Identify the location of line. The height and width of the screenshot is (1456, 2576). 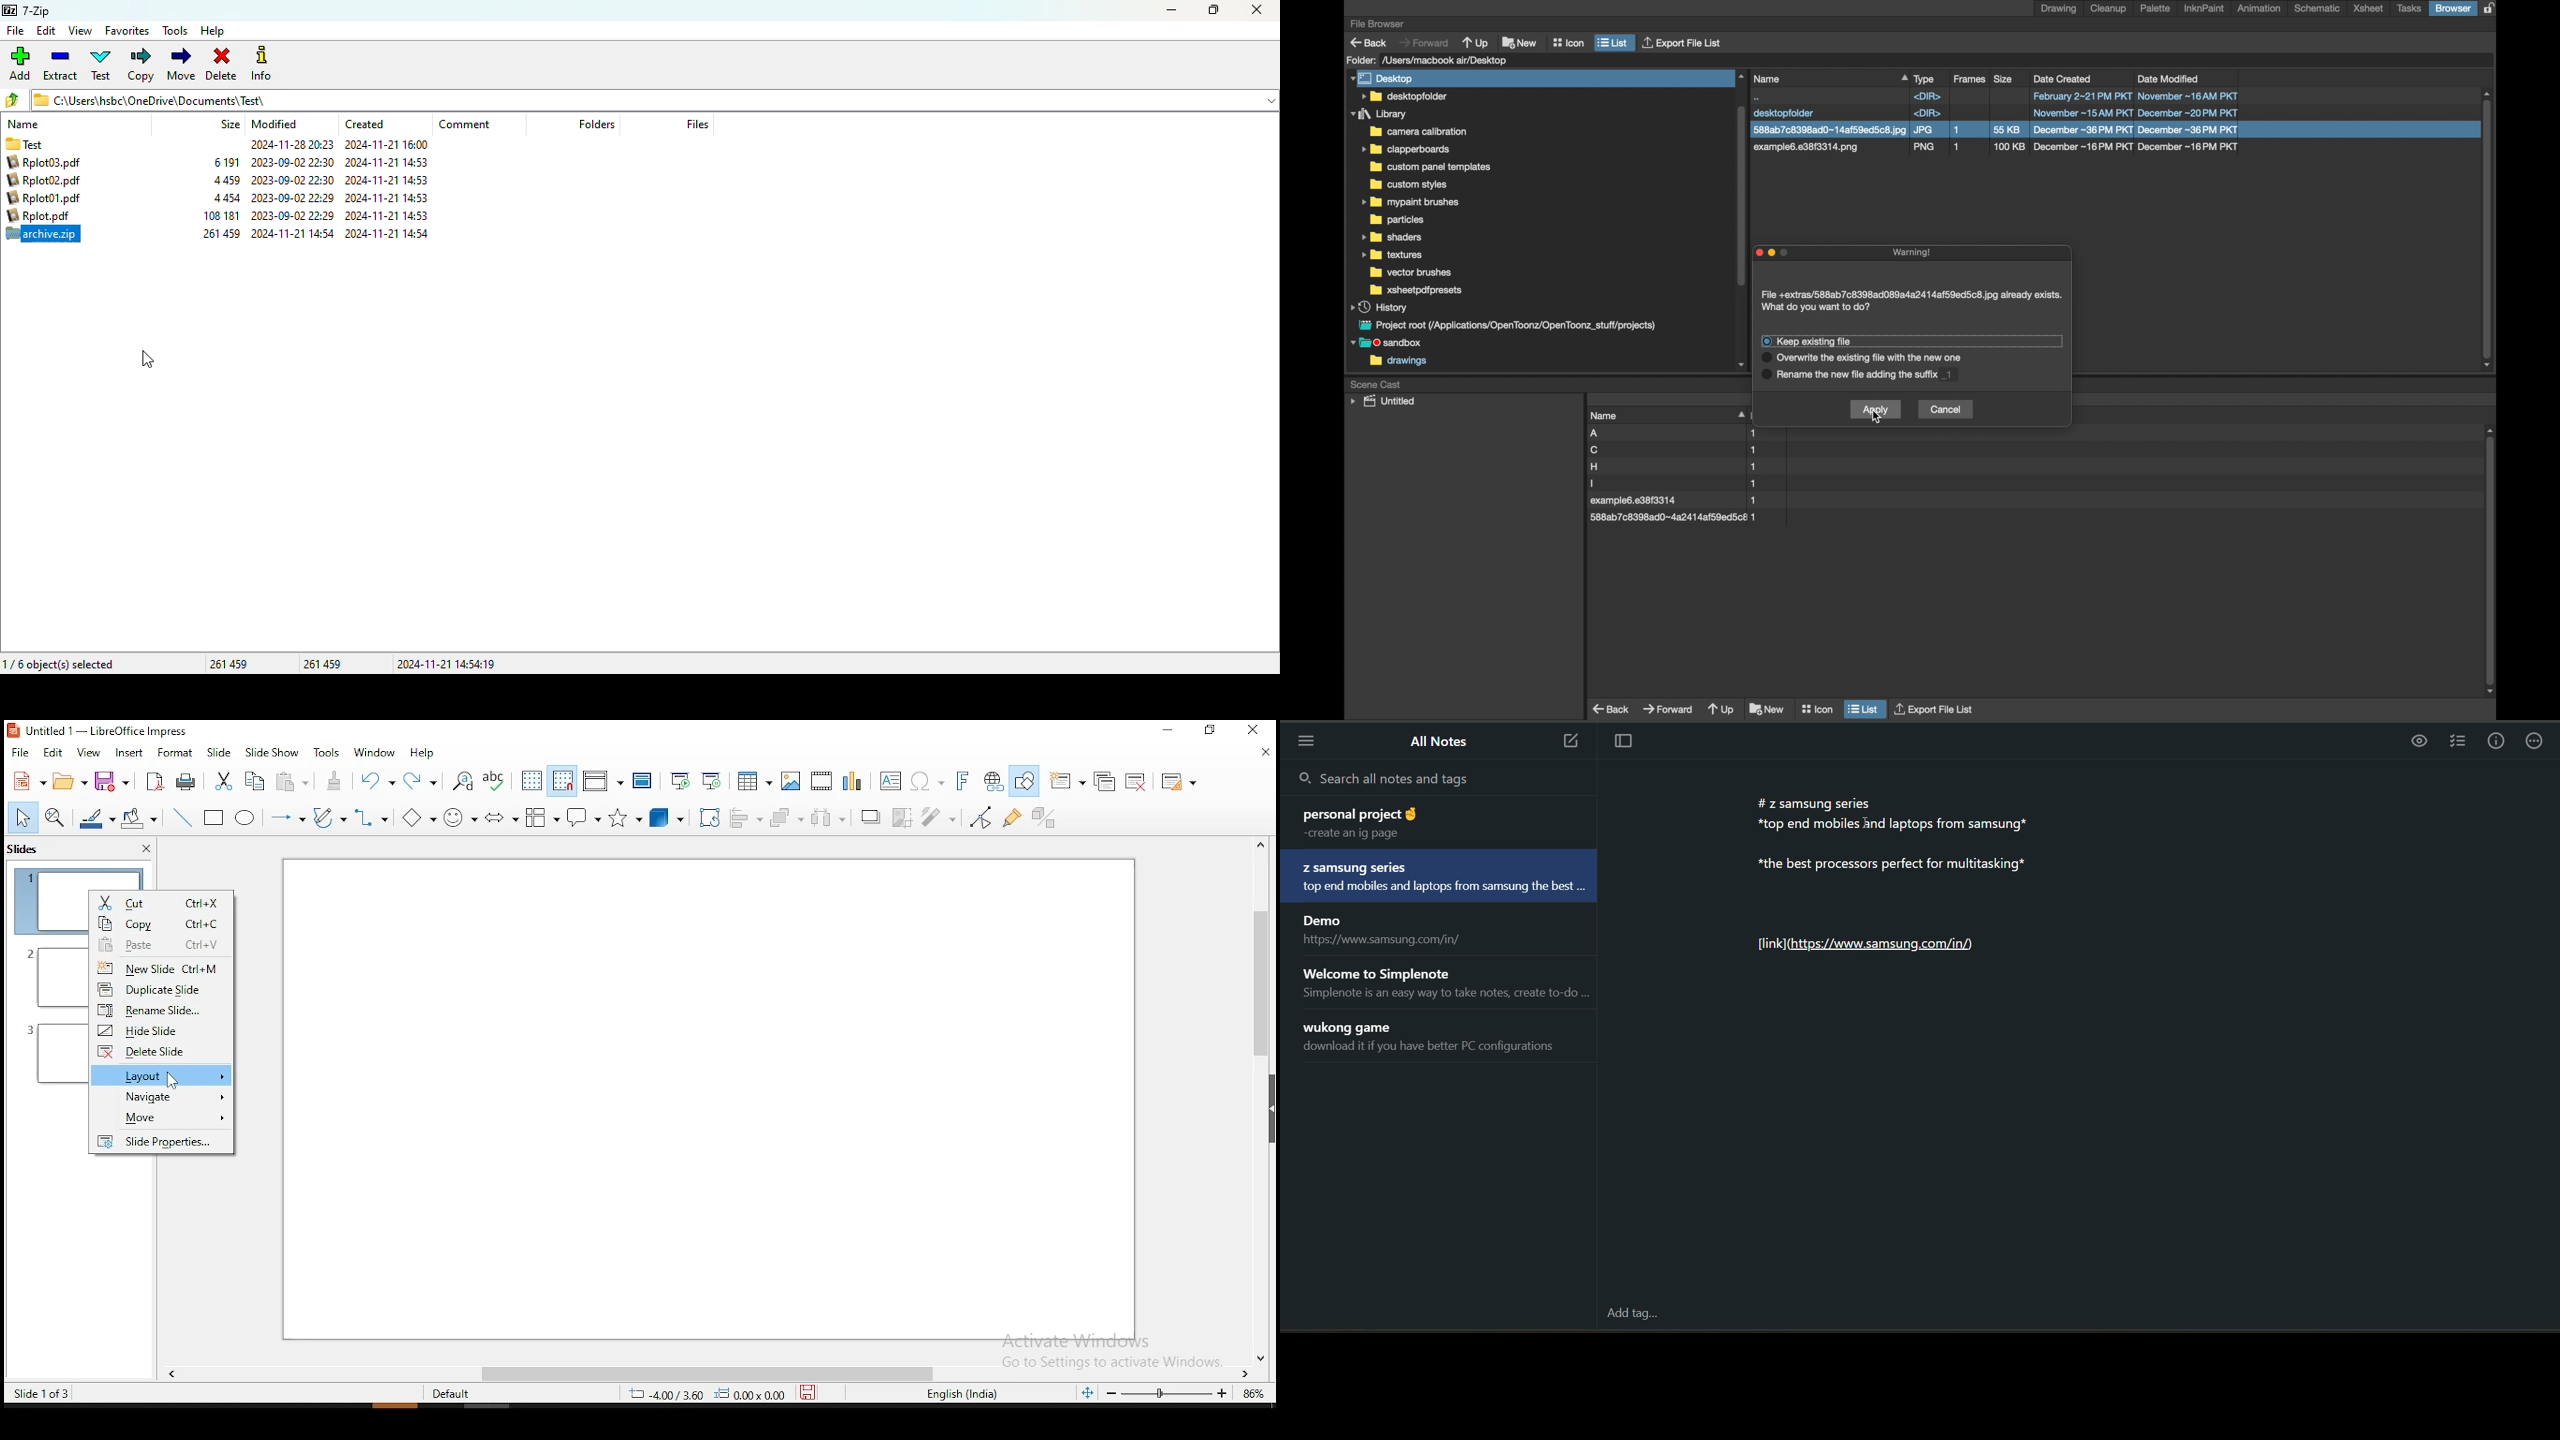
(185, 819).